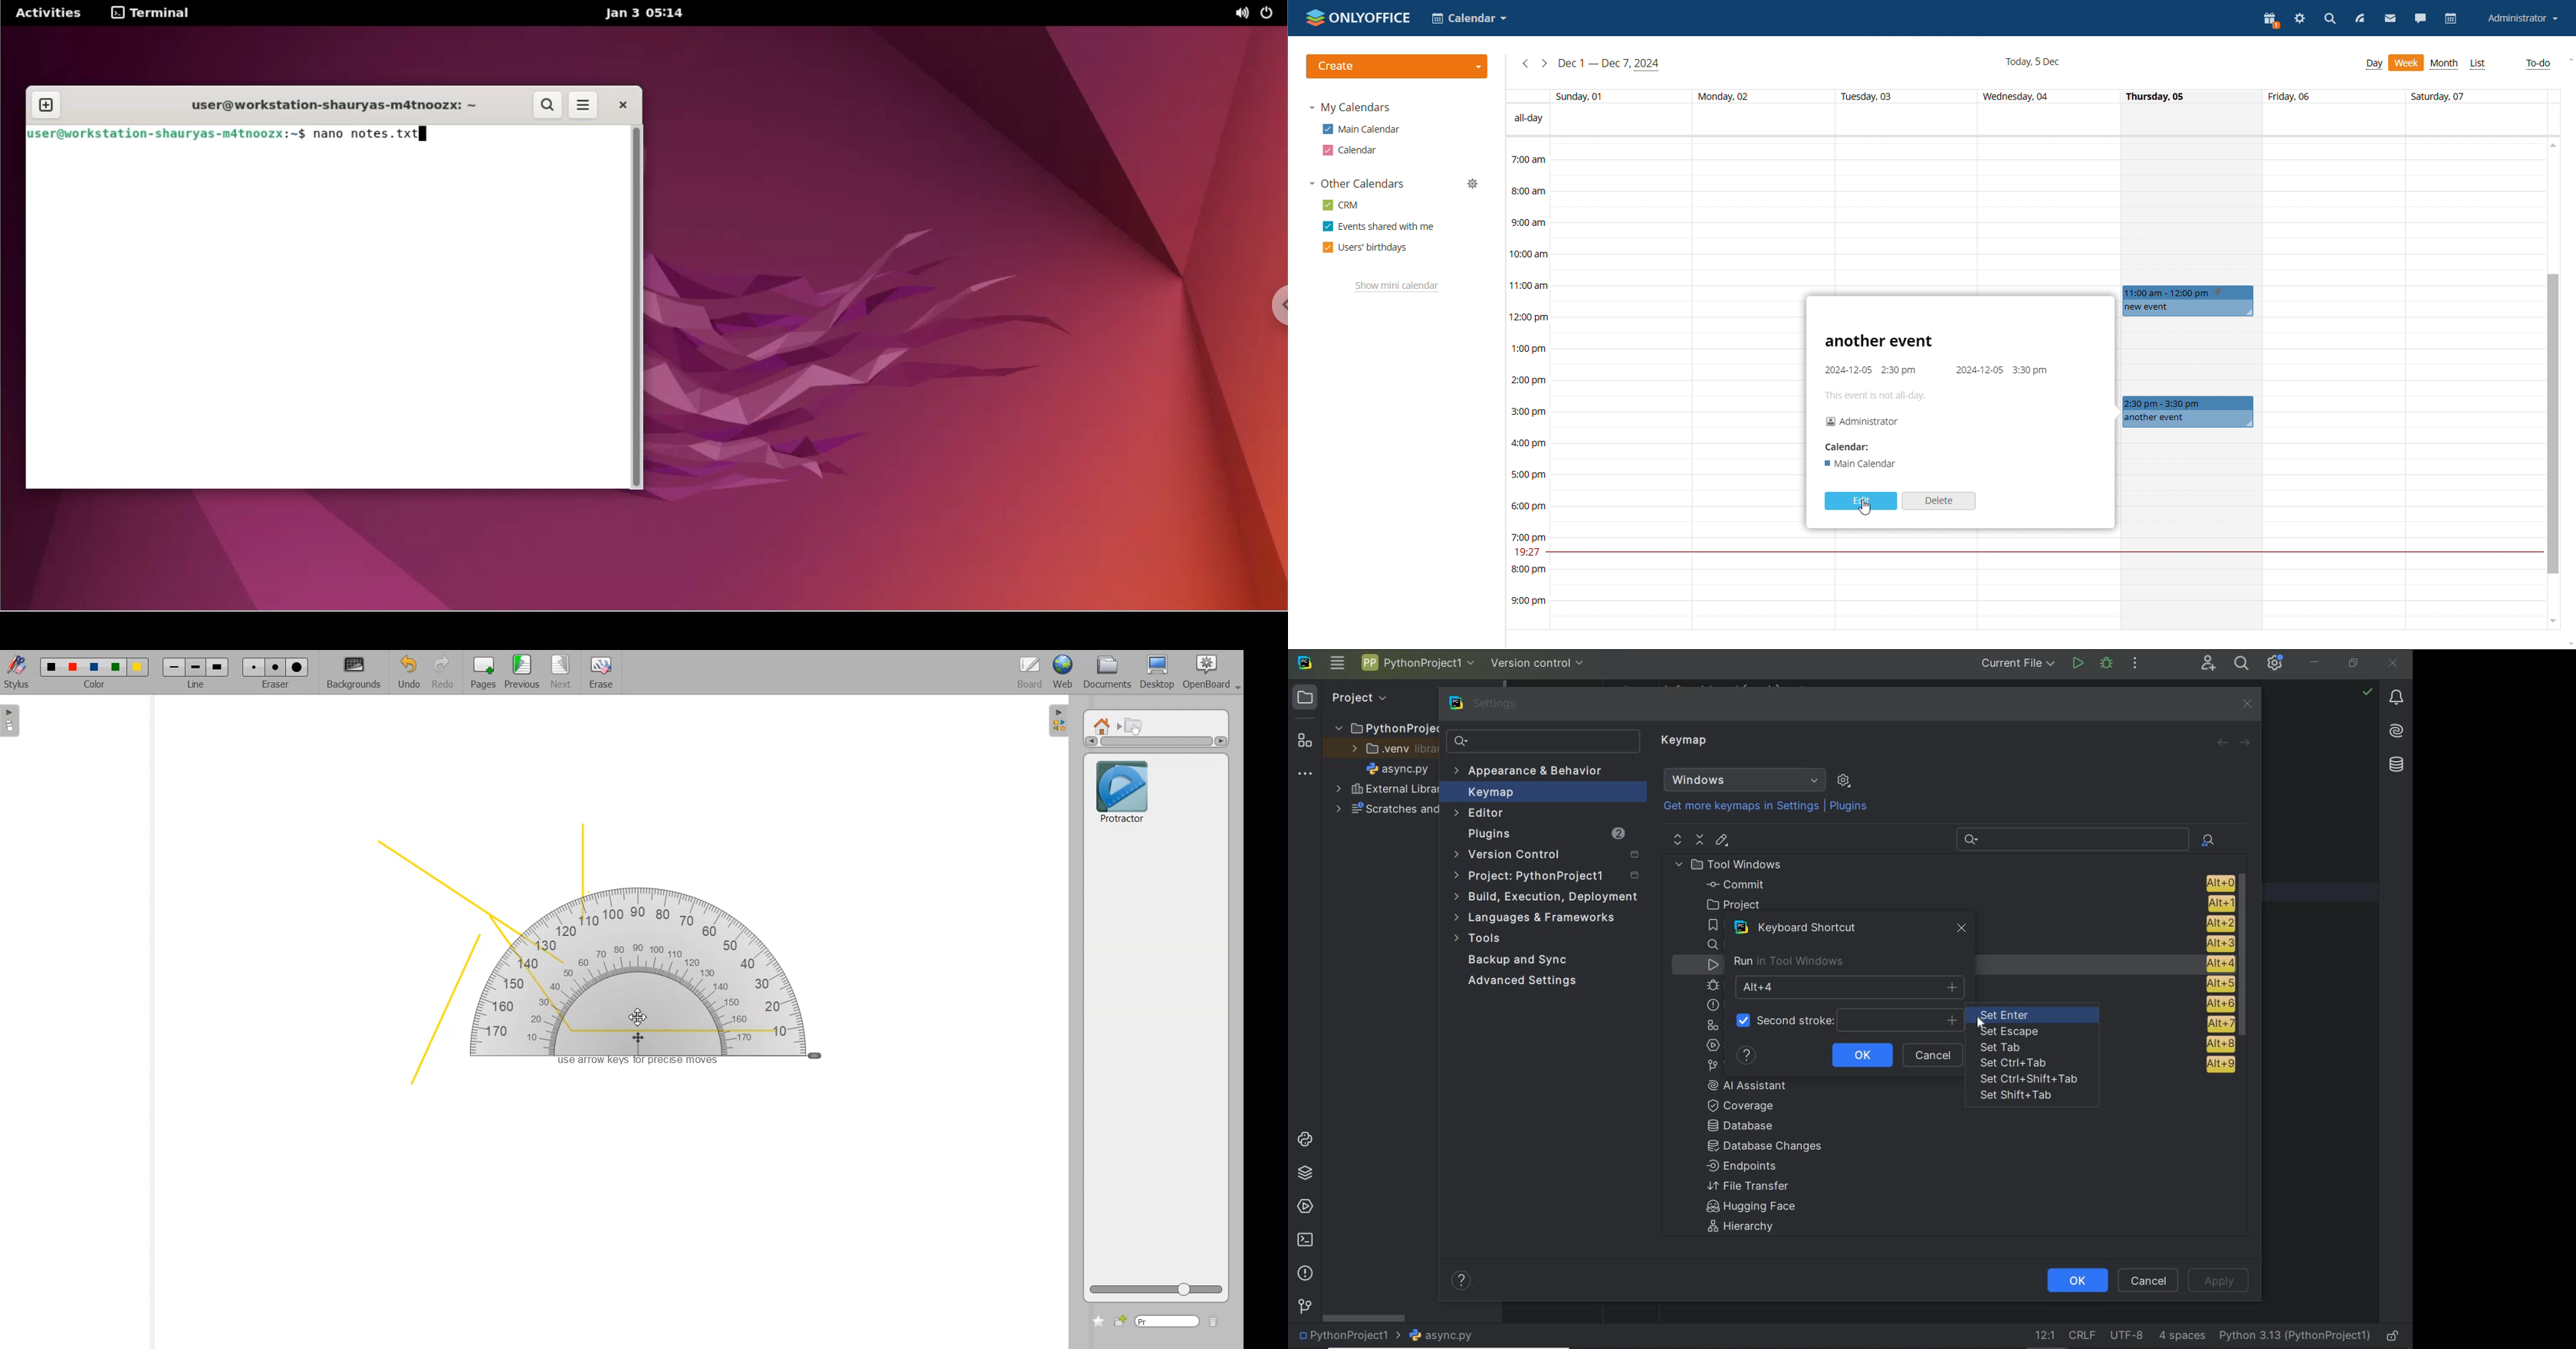 This screenshot has width=2576, height=1372. I want to click on Cancel, so click(2151, 1280).